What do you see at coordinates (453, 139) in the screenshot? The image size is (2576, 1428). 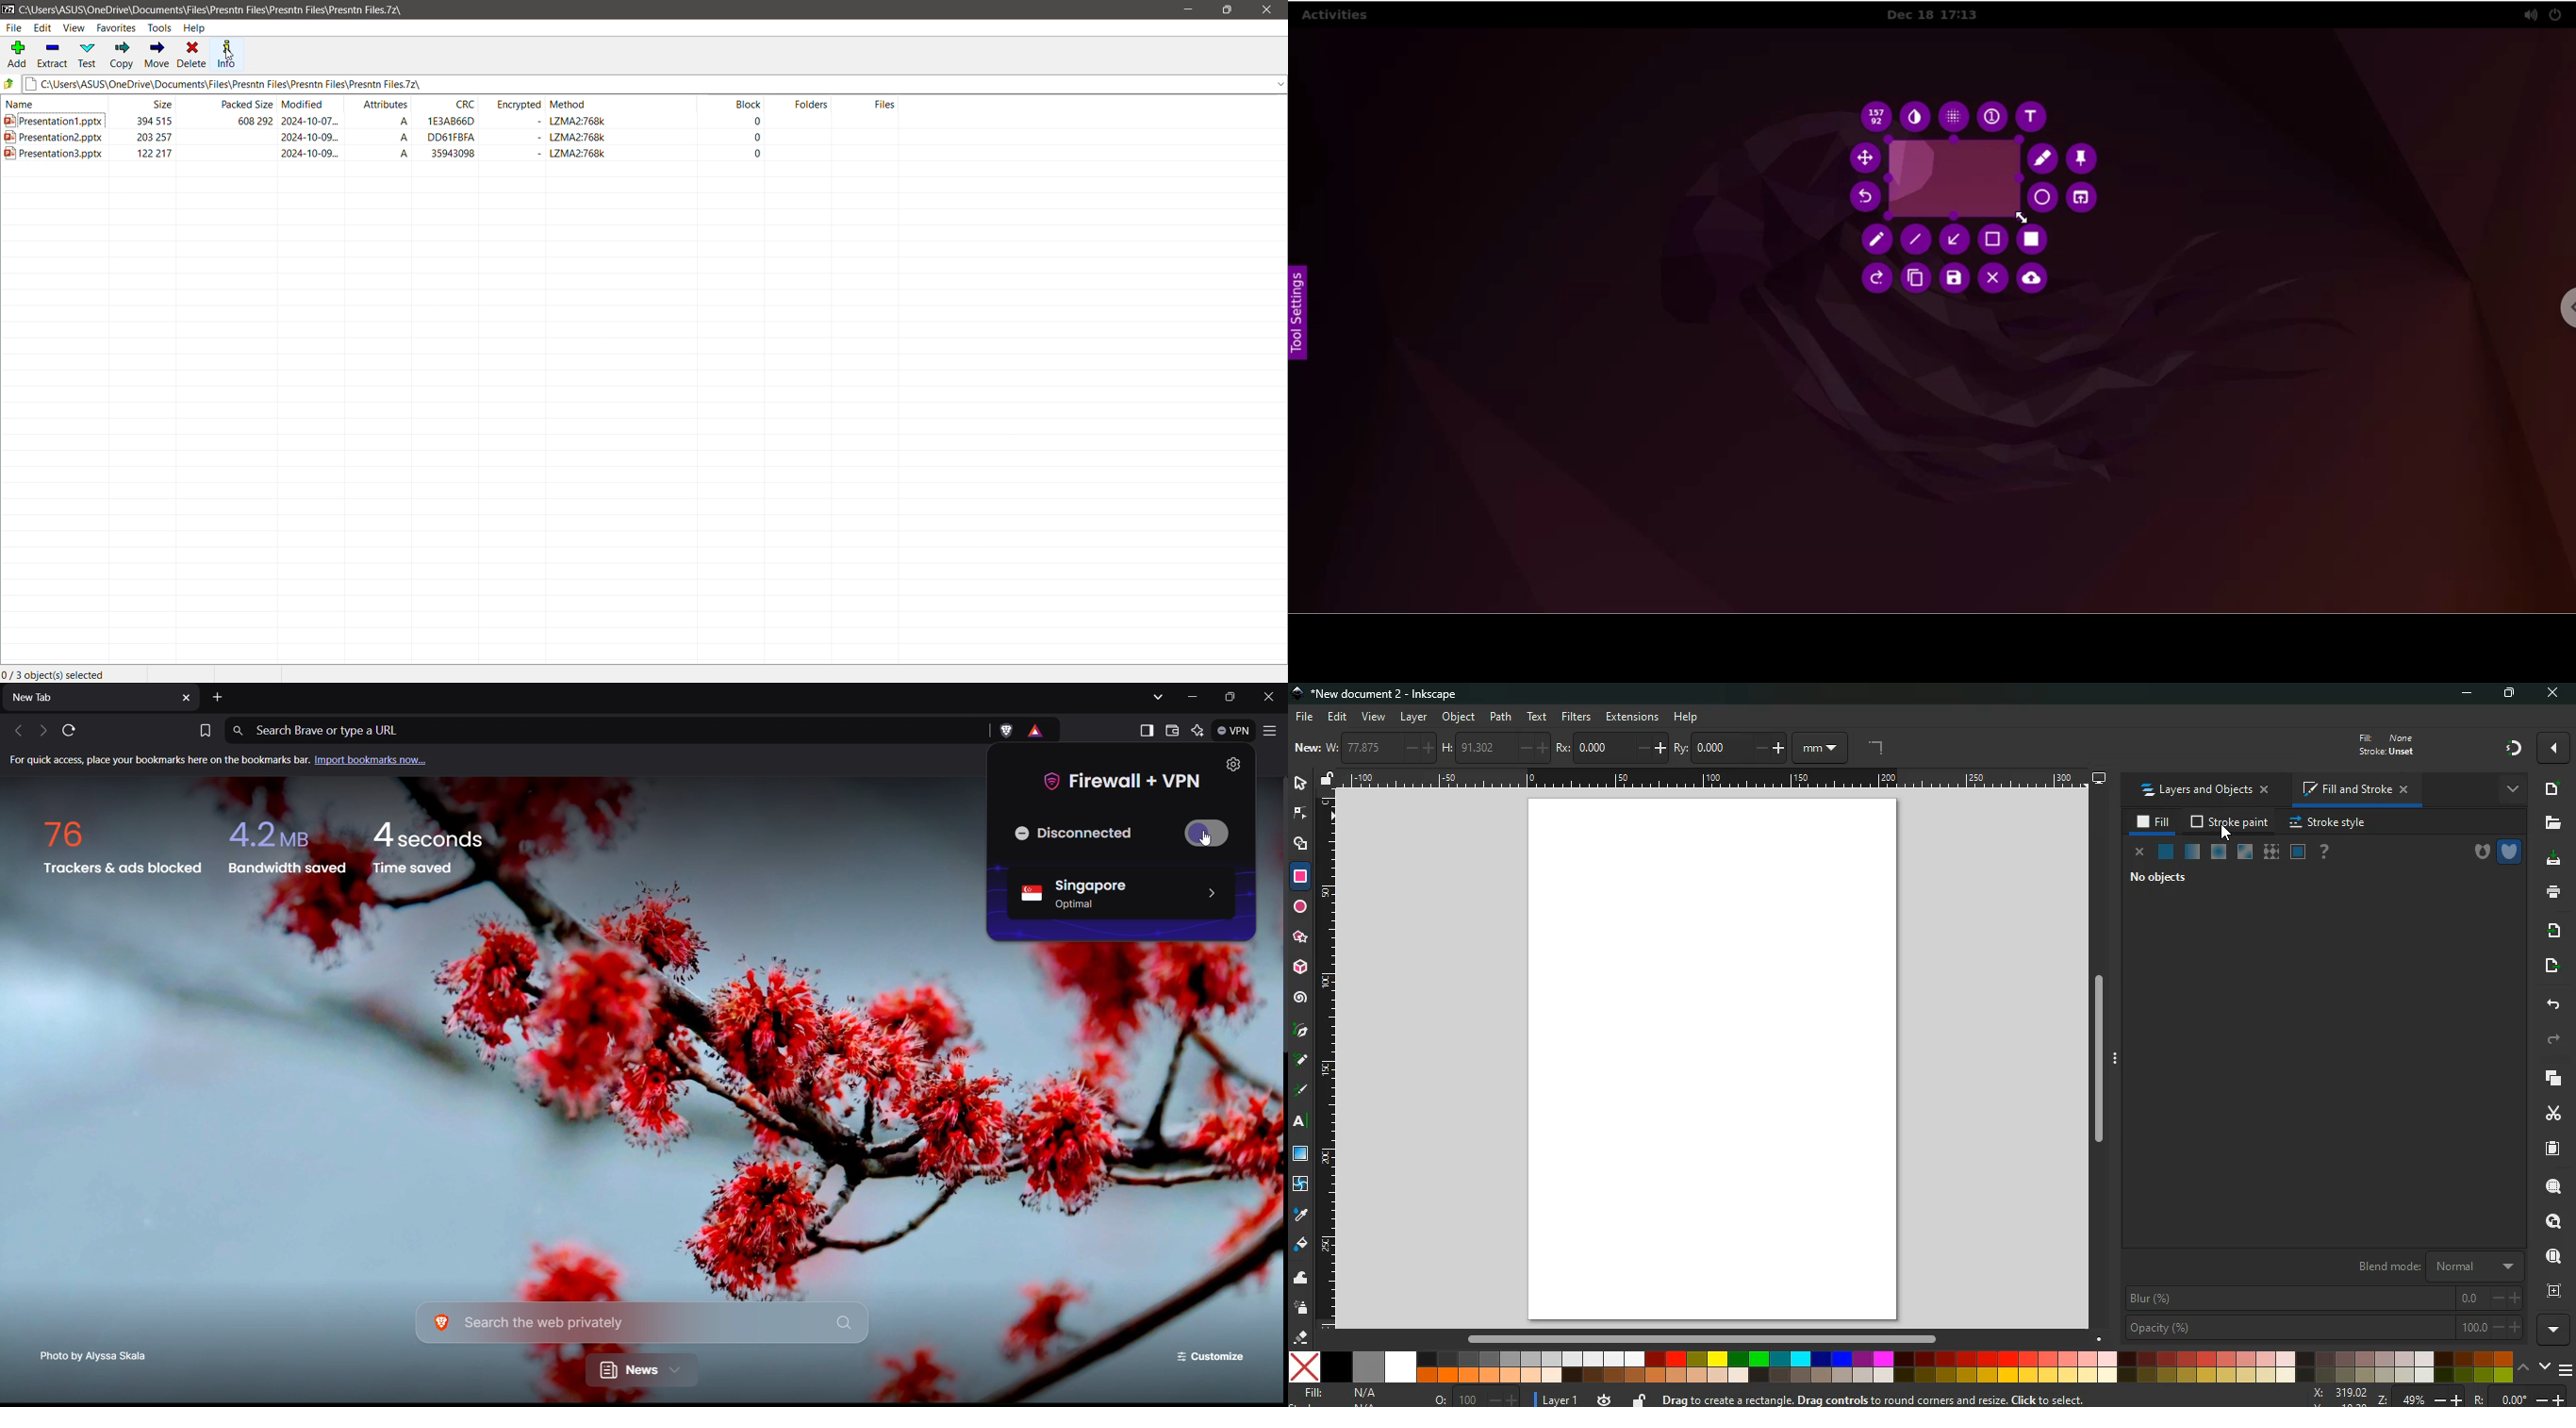 I see `DD61FBFA` at bounding box center [453, 139].